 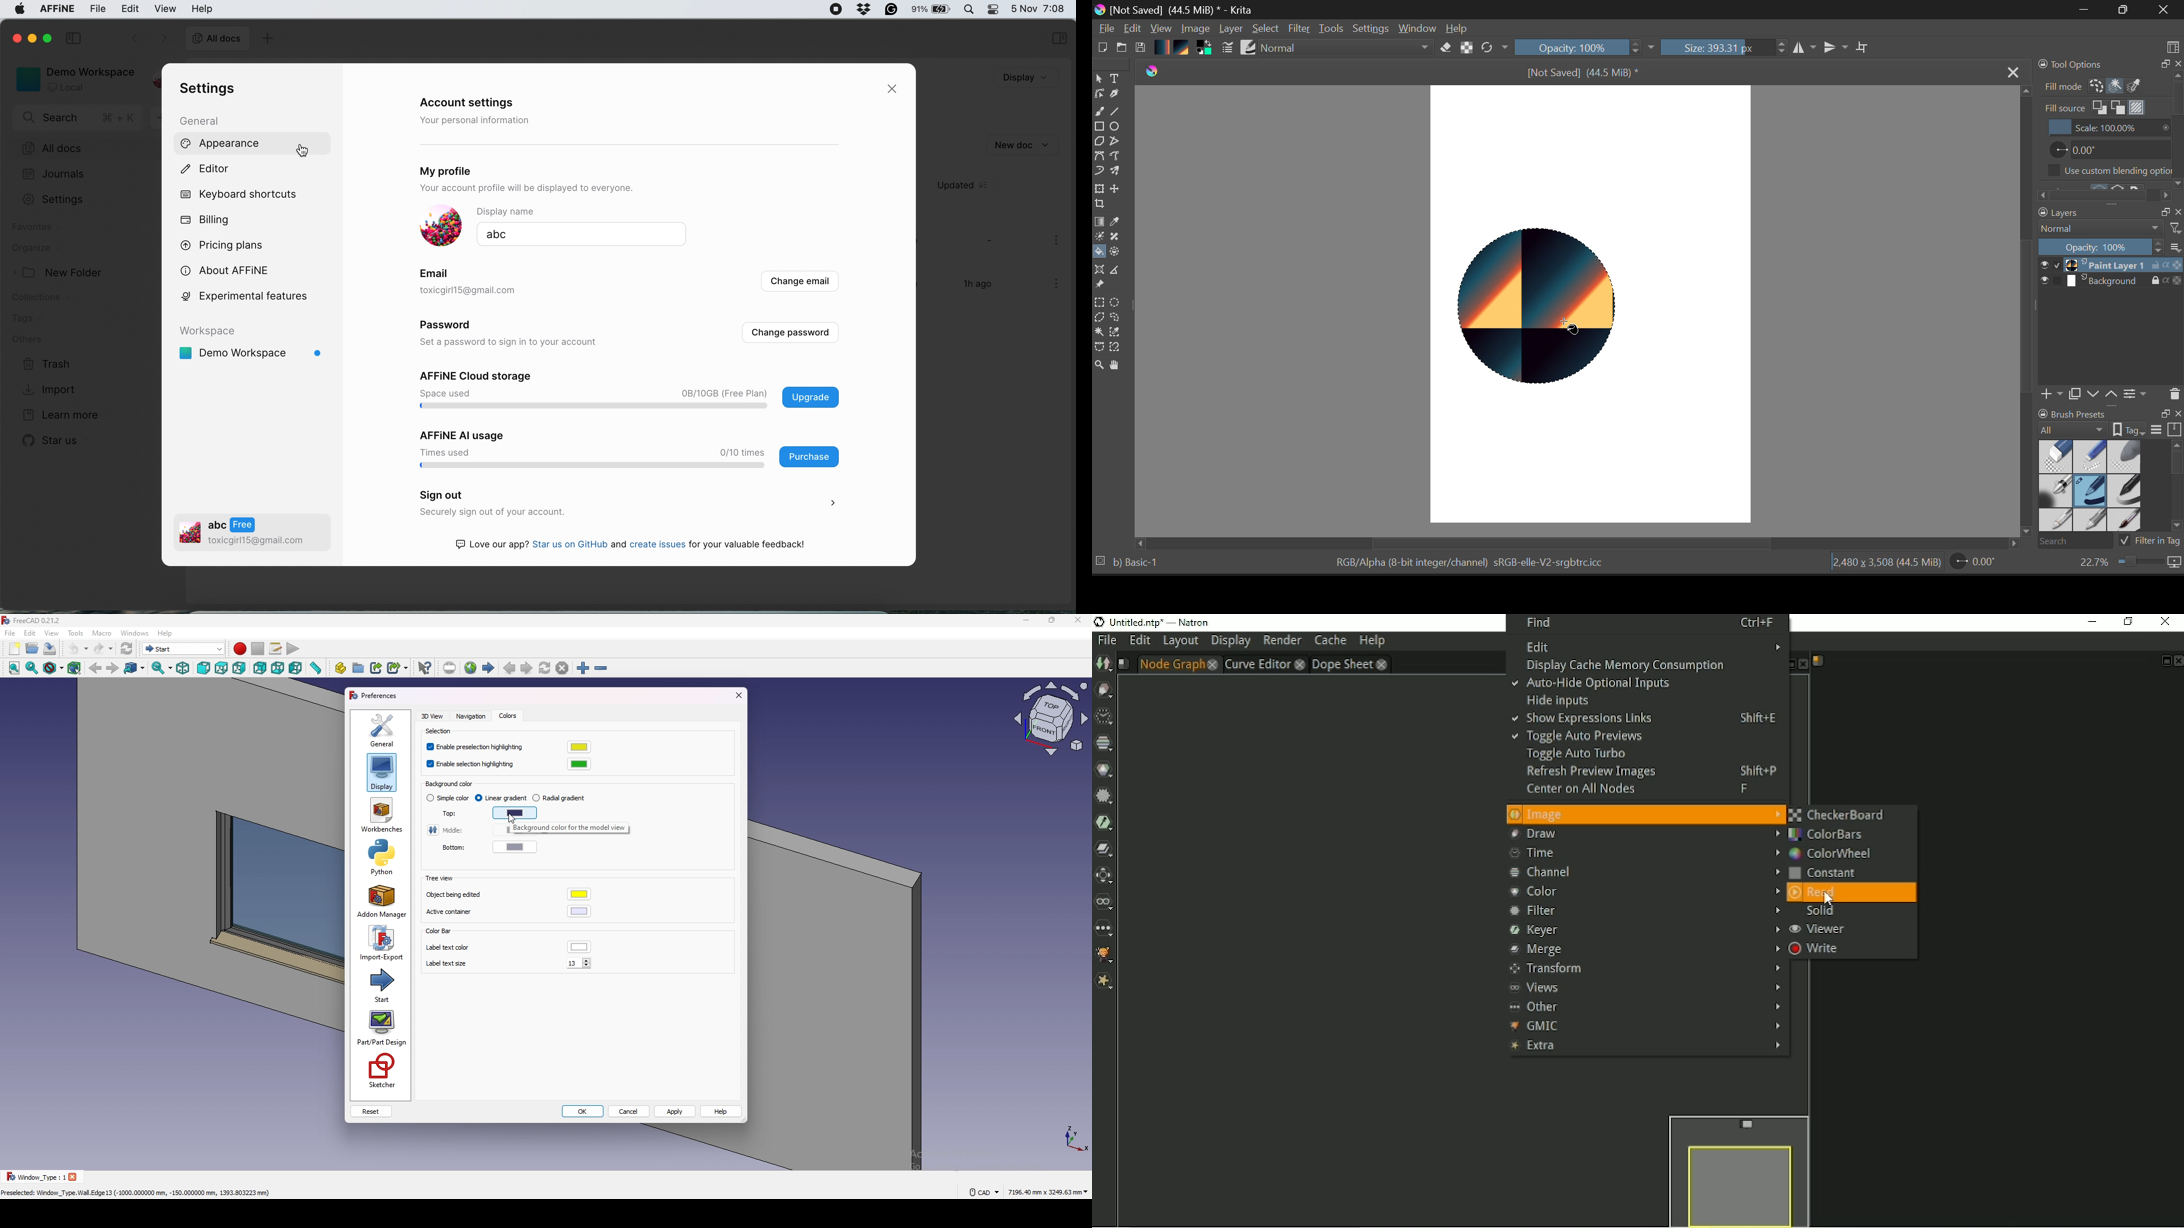 What do you see at coordinates (2173, 43) in the screenshot?
I see `Choose Workspace` at bounding box center [2173, 43].